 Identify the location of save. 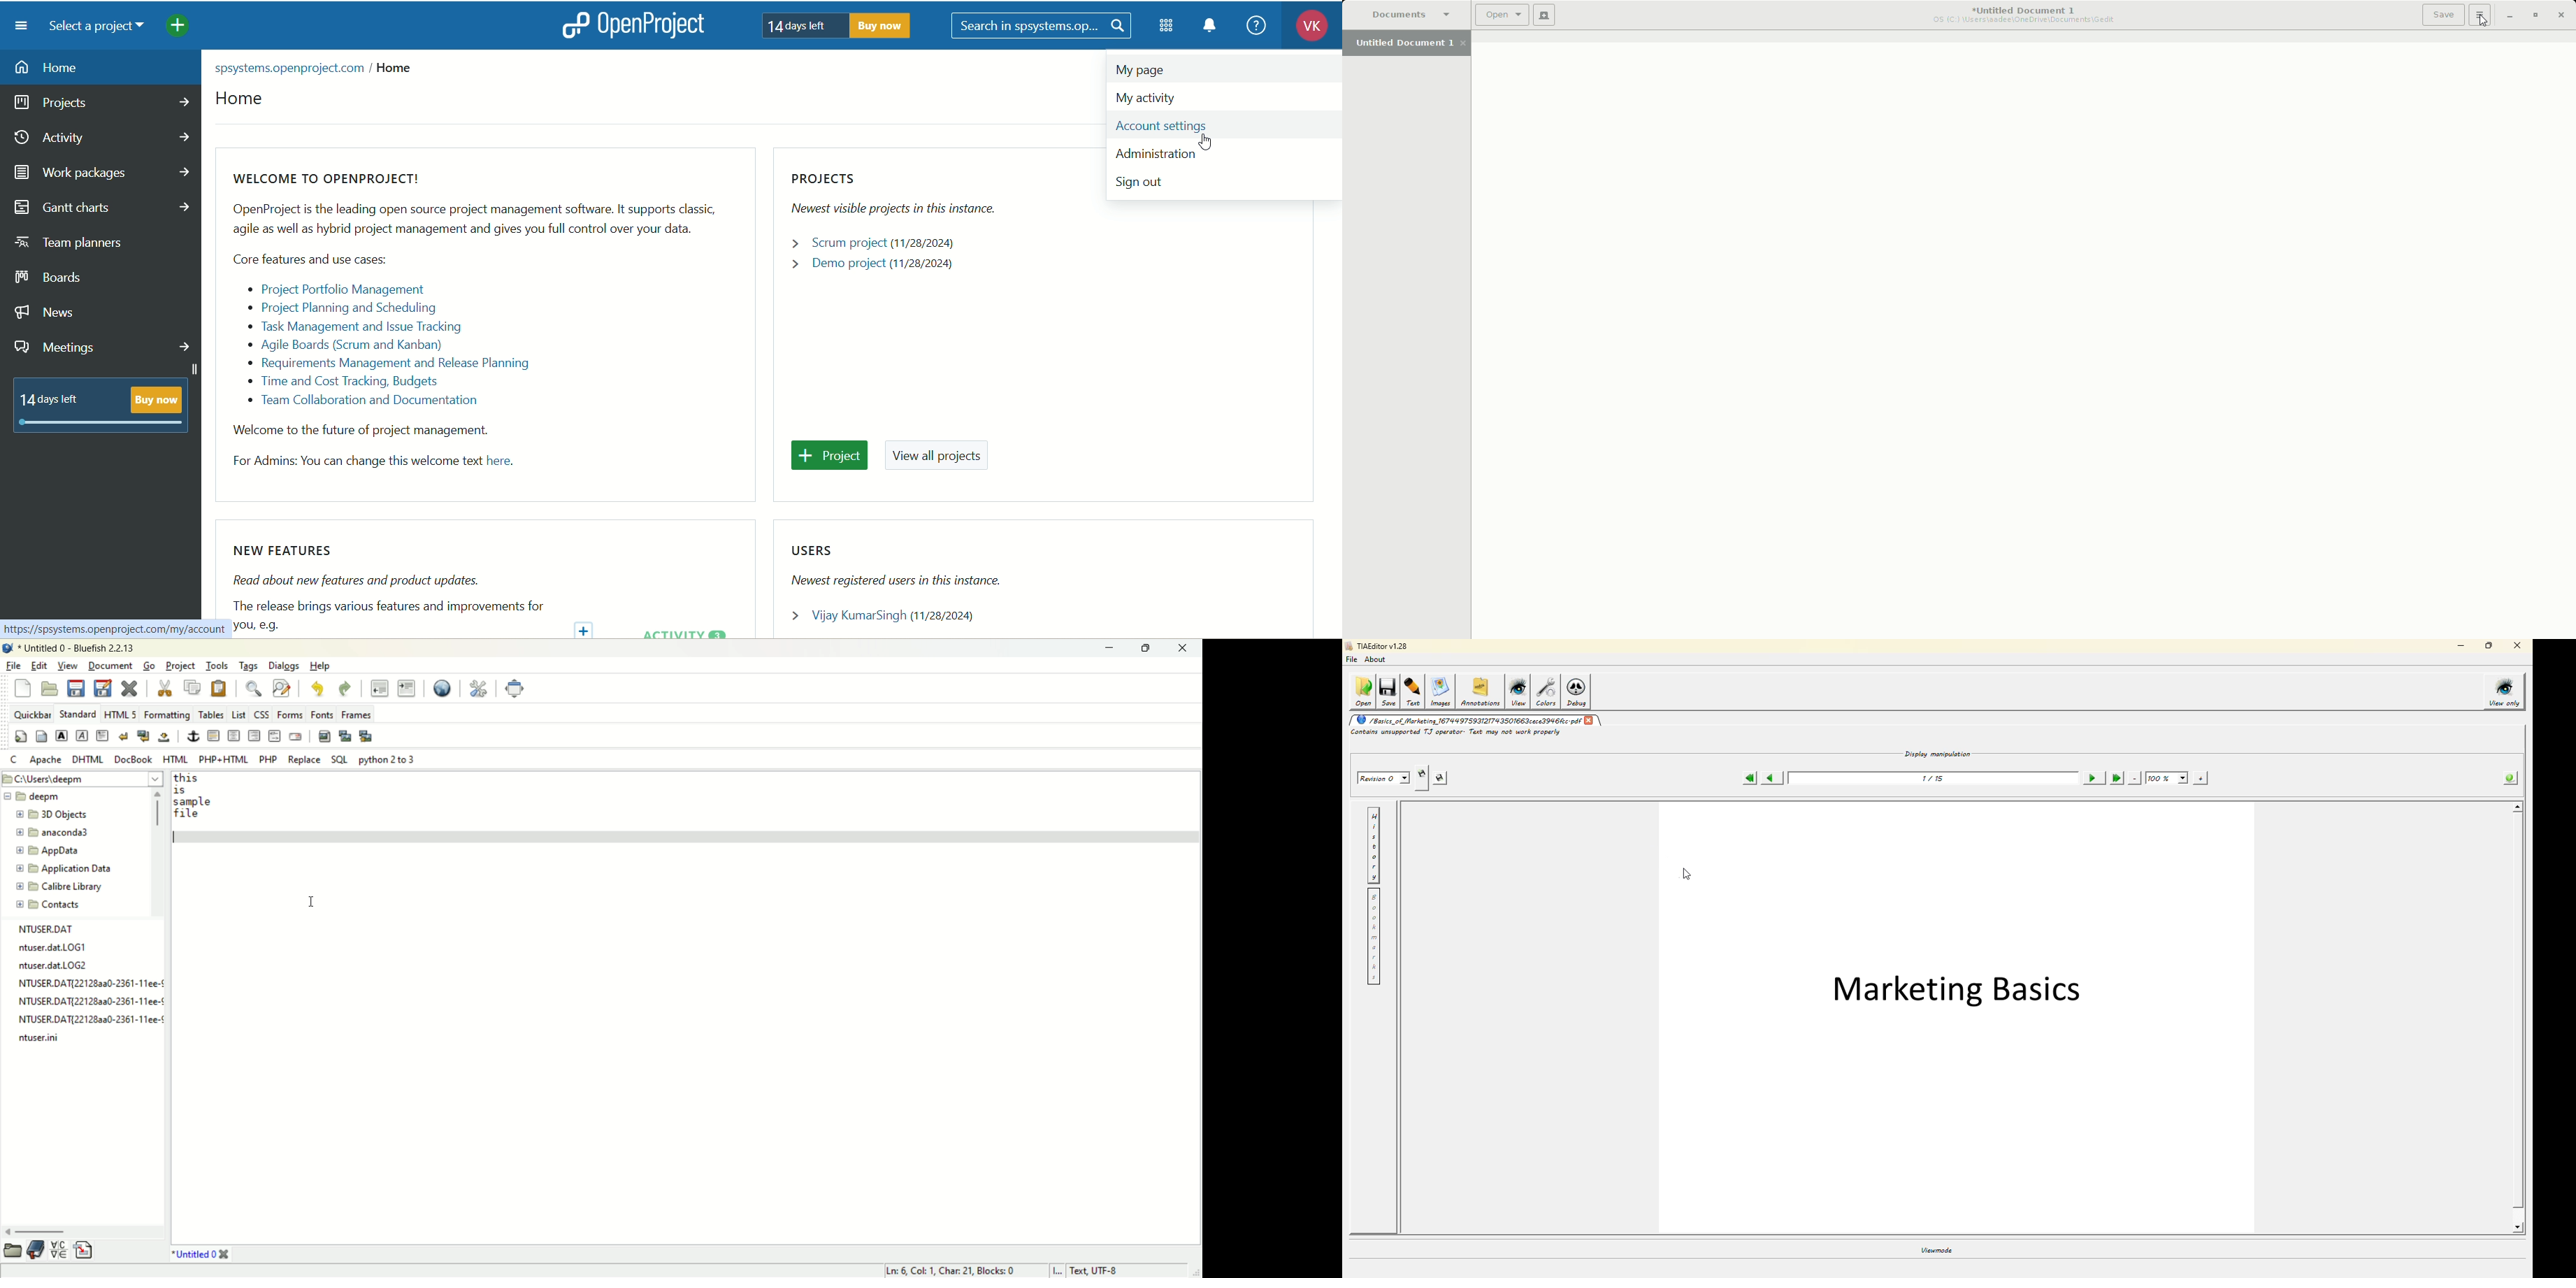
(74, 687).